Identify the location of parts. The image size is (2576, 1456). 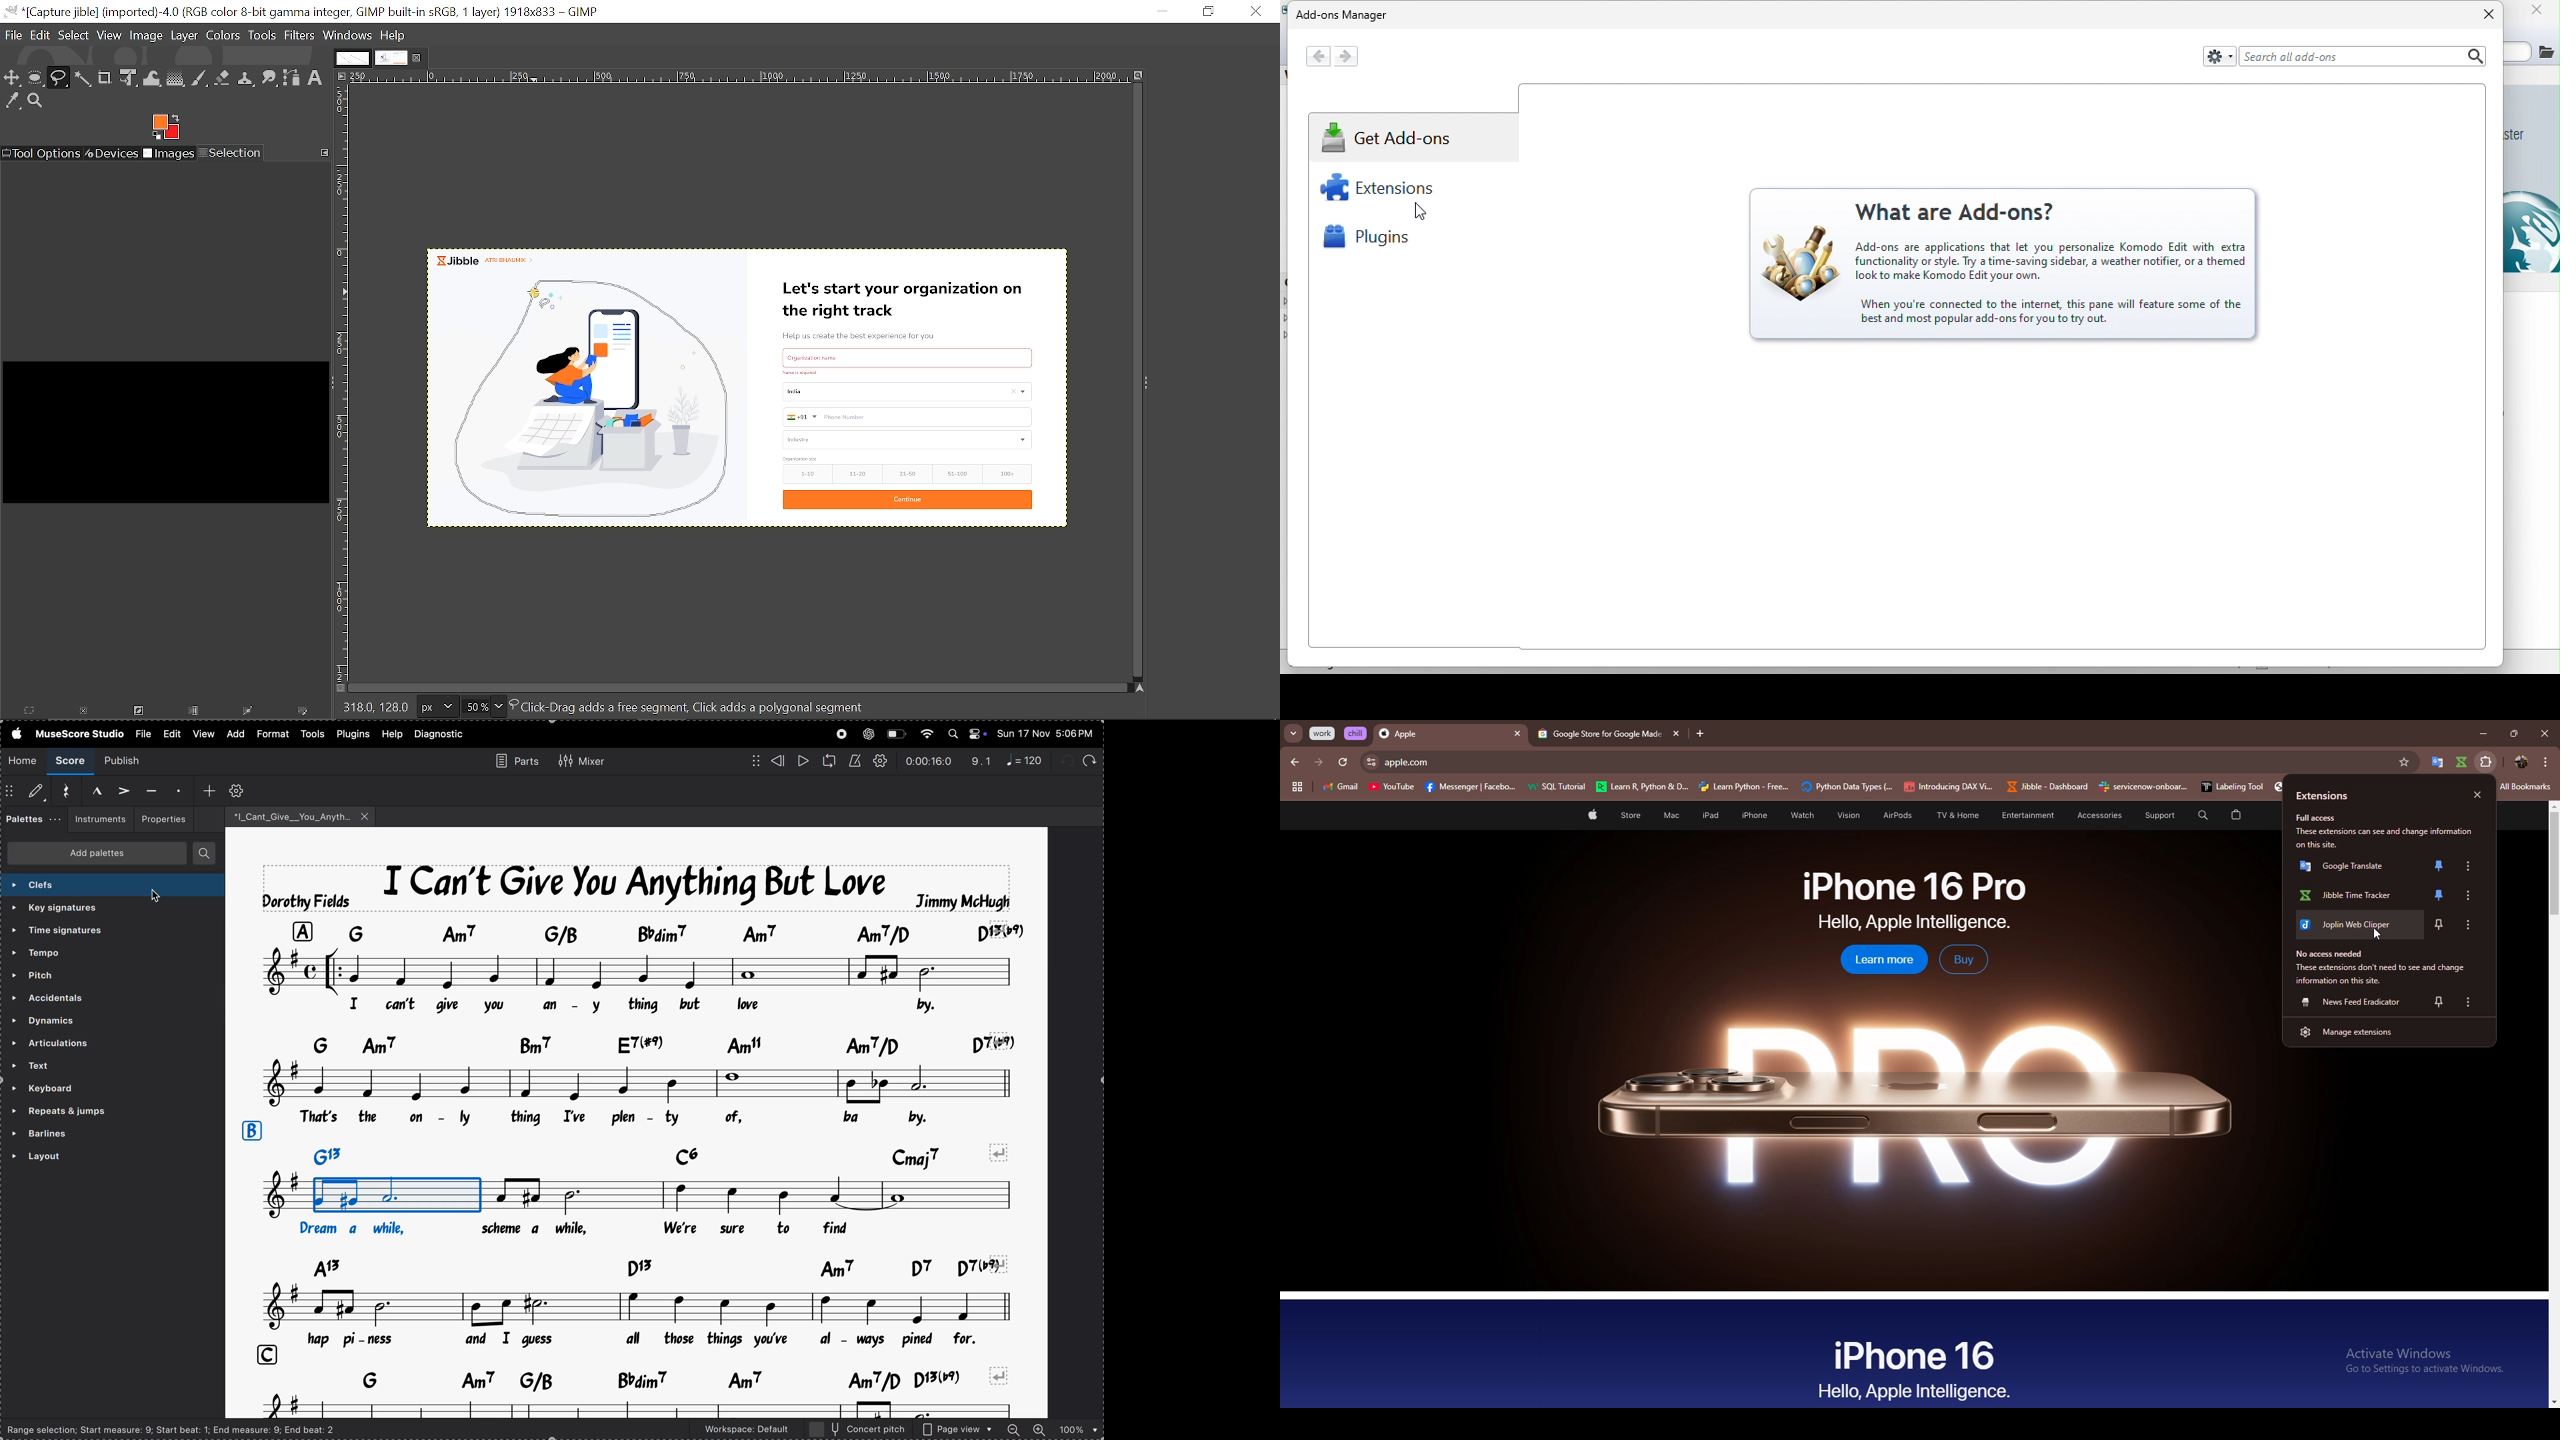
(513, 760).